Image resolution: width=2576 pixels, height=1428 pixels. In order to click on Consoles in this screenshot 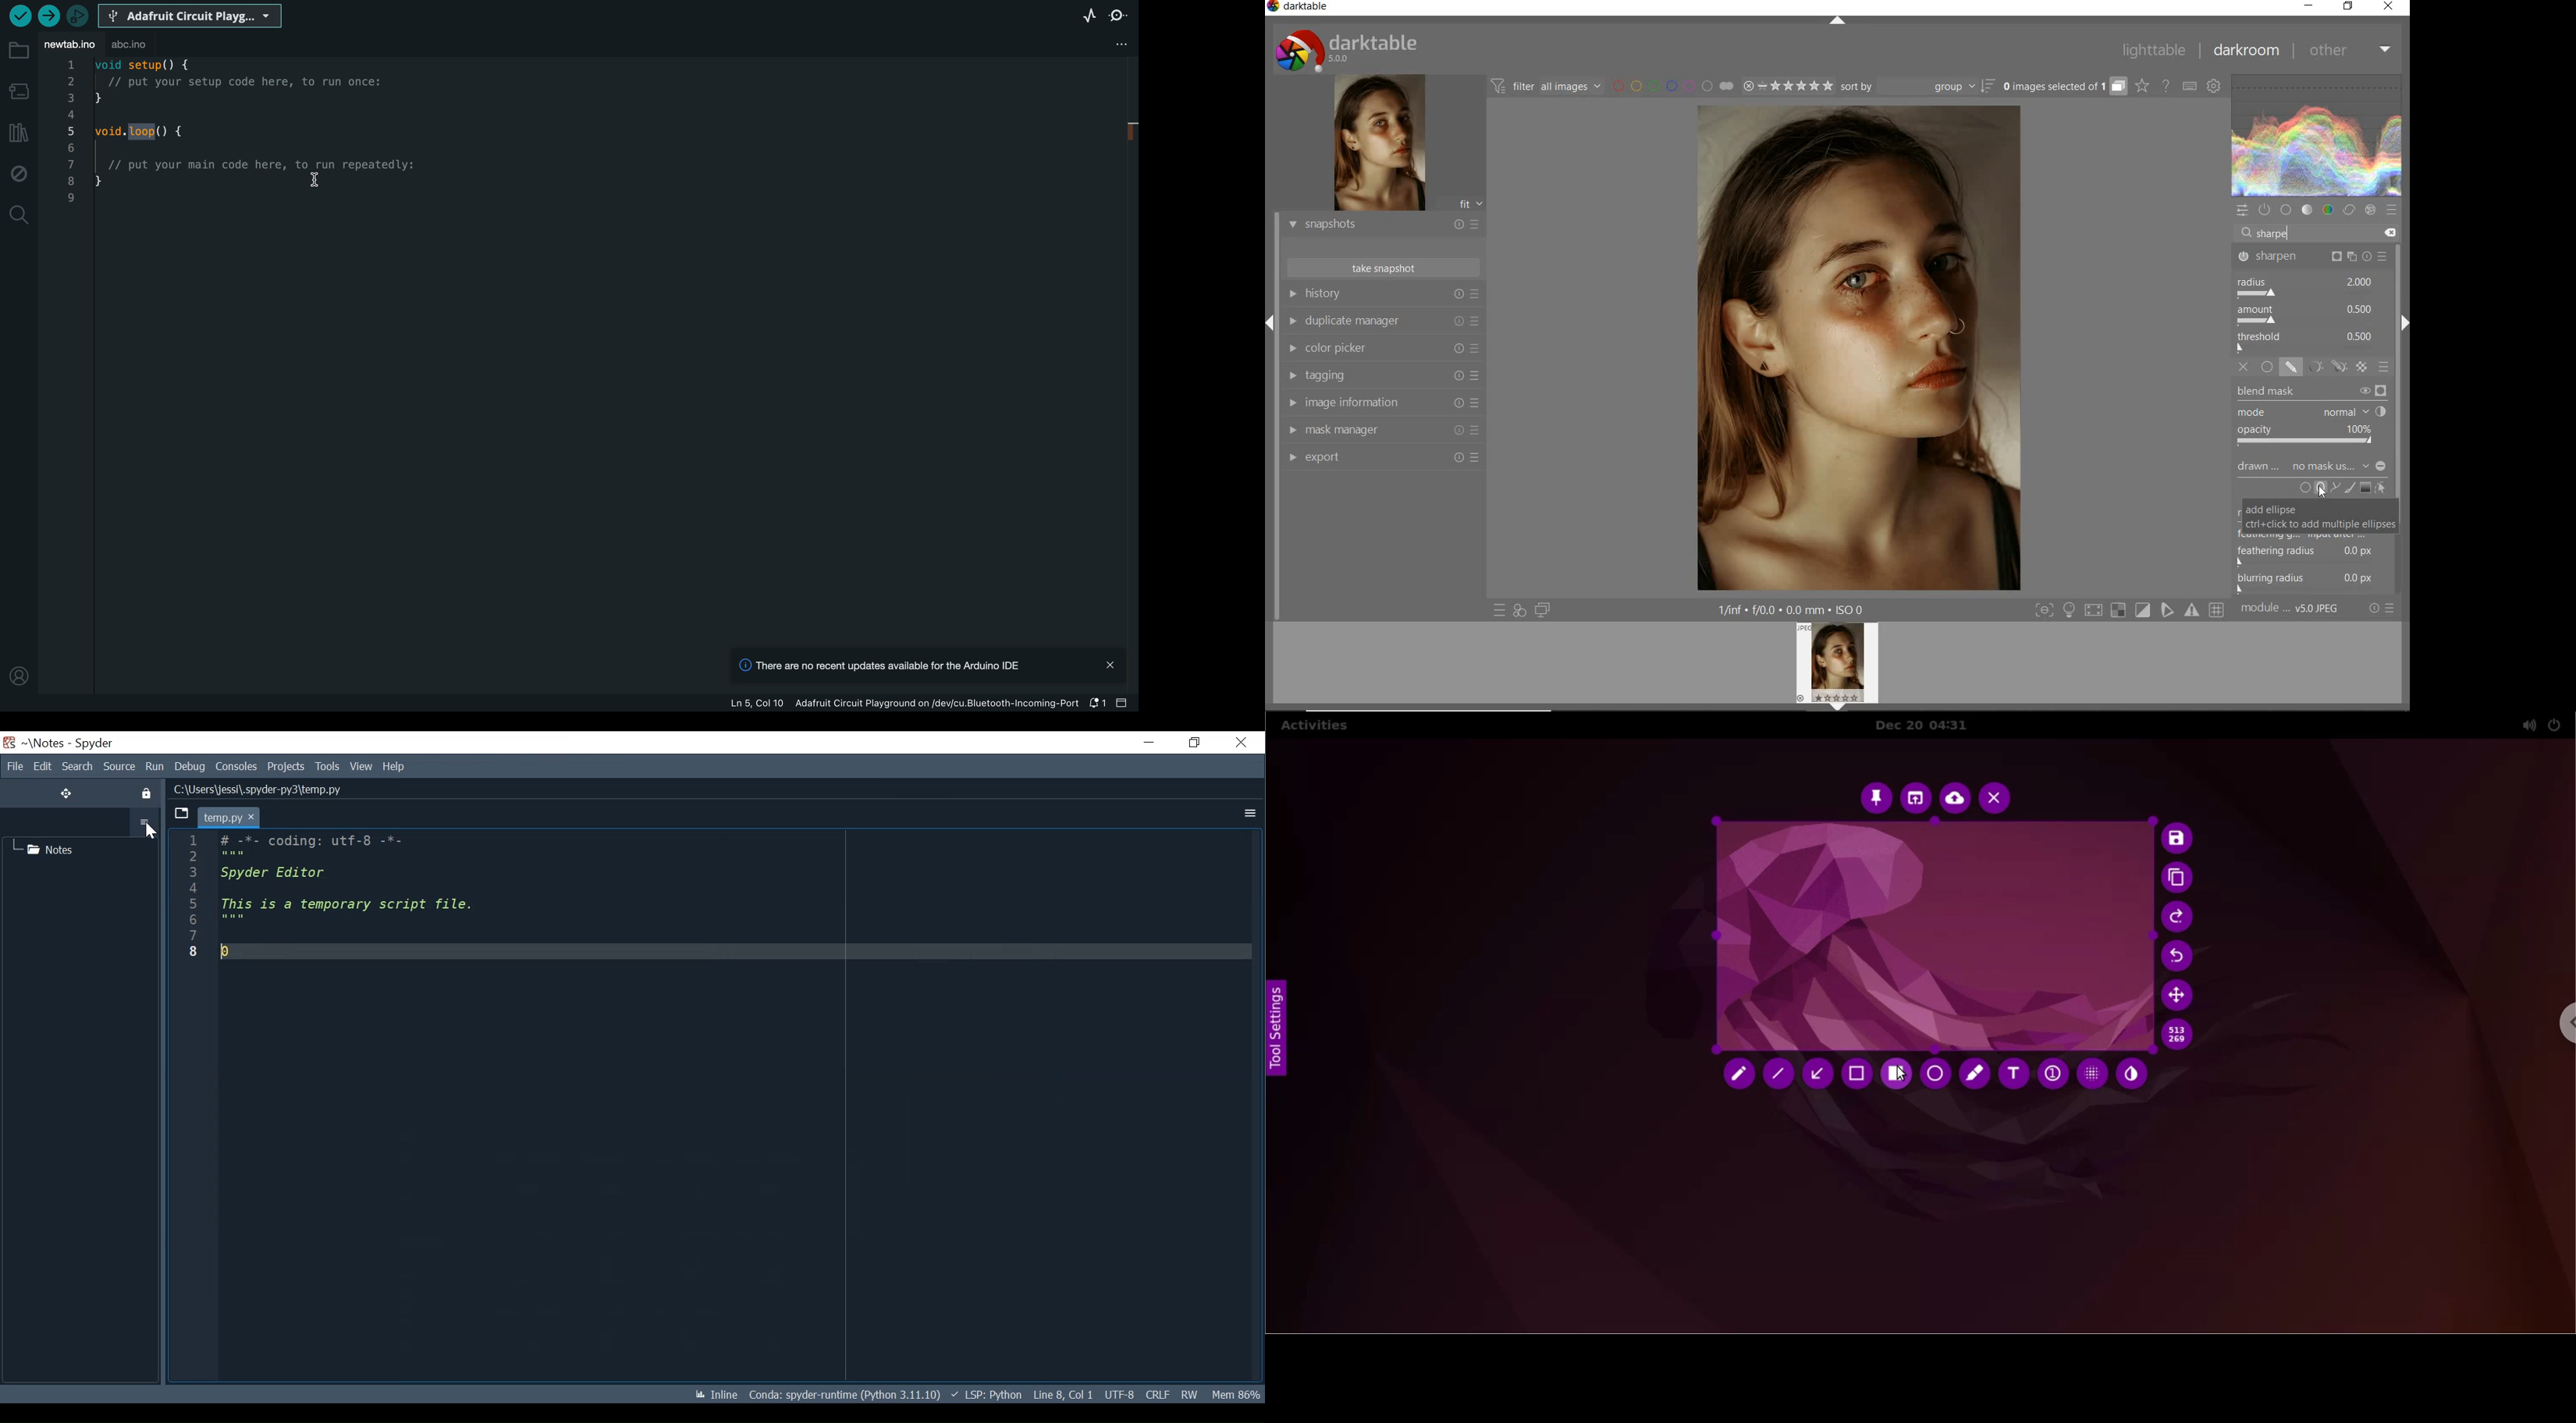, I will do `click(237, 767)`.